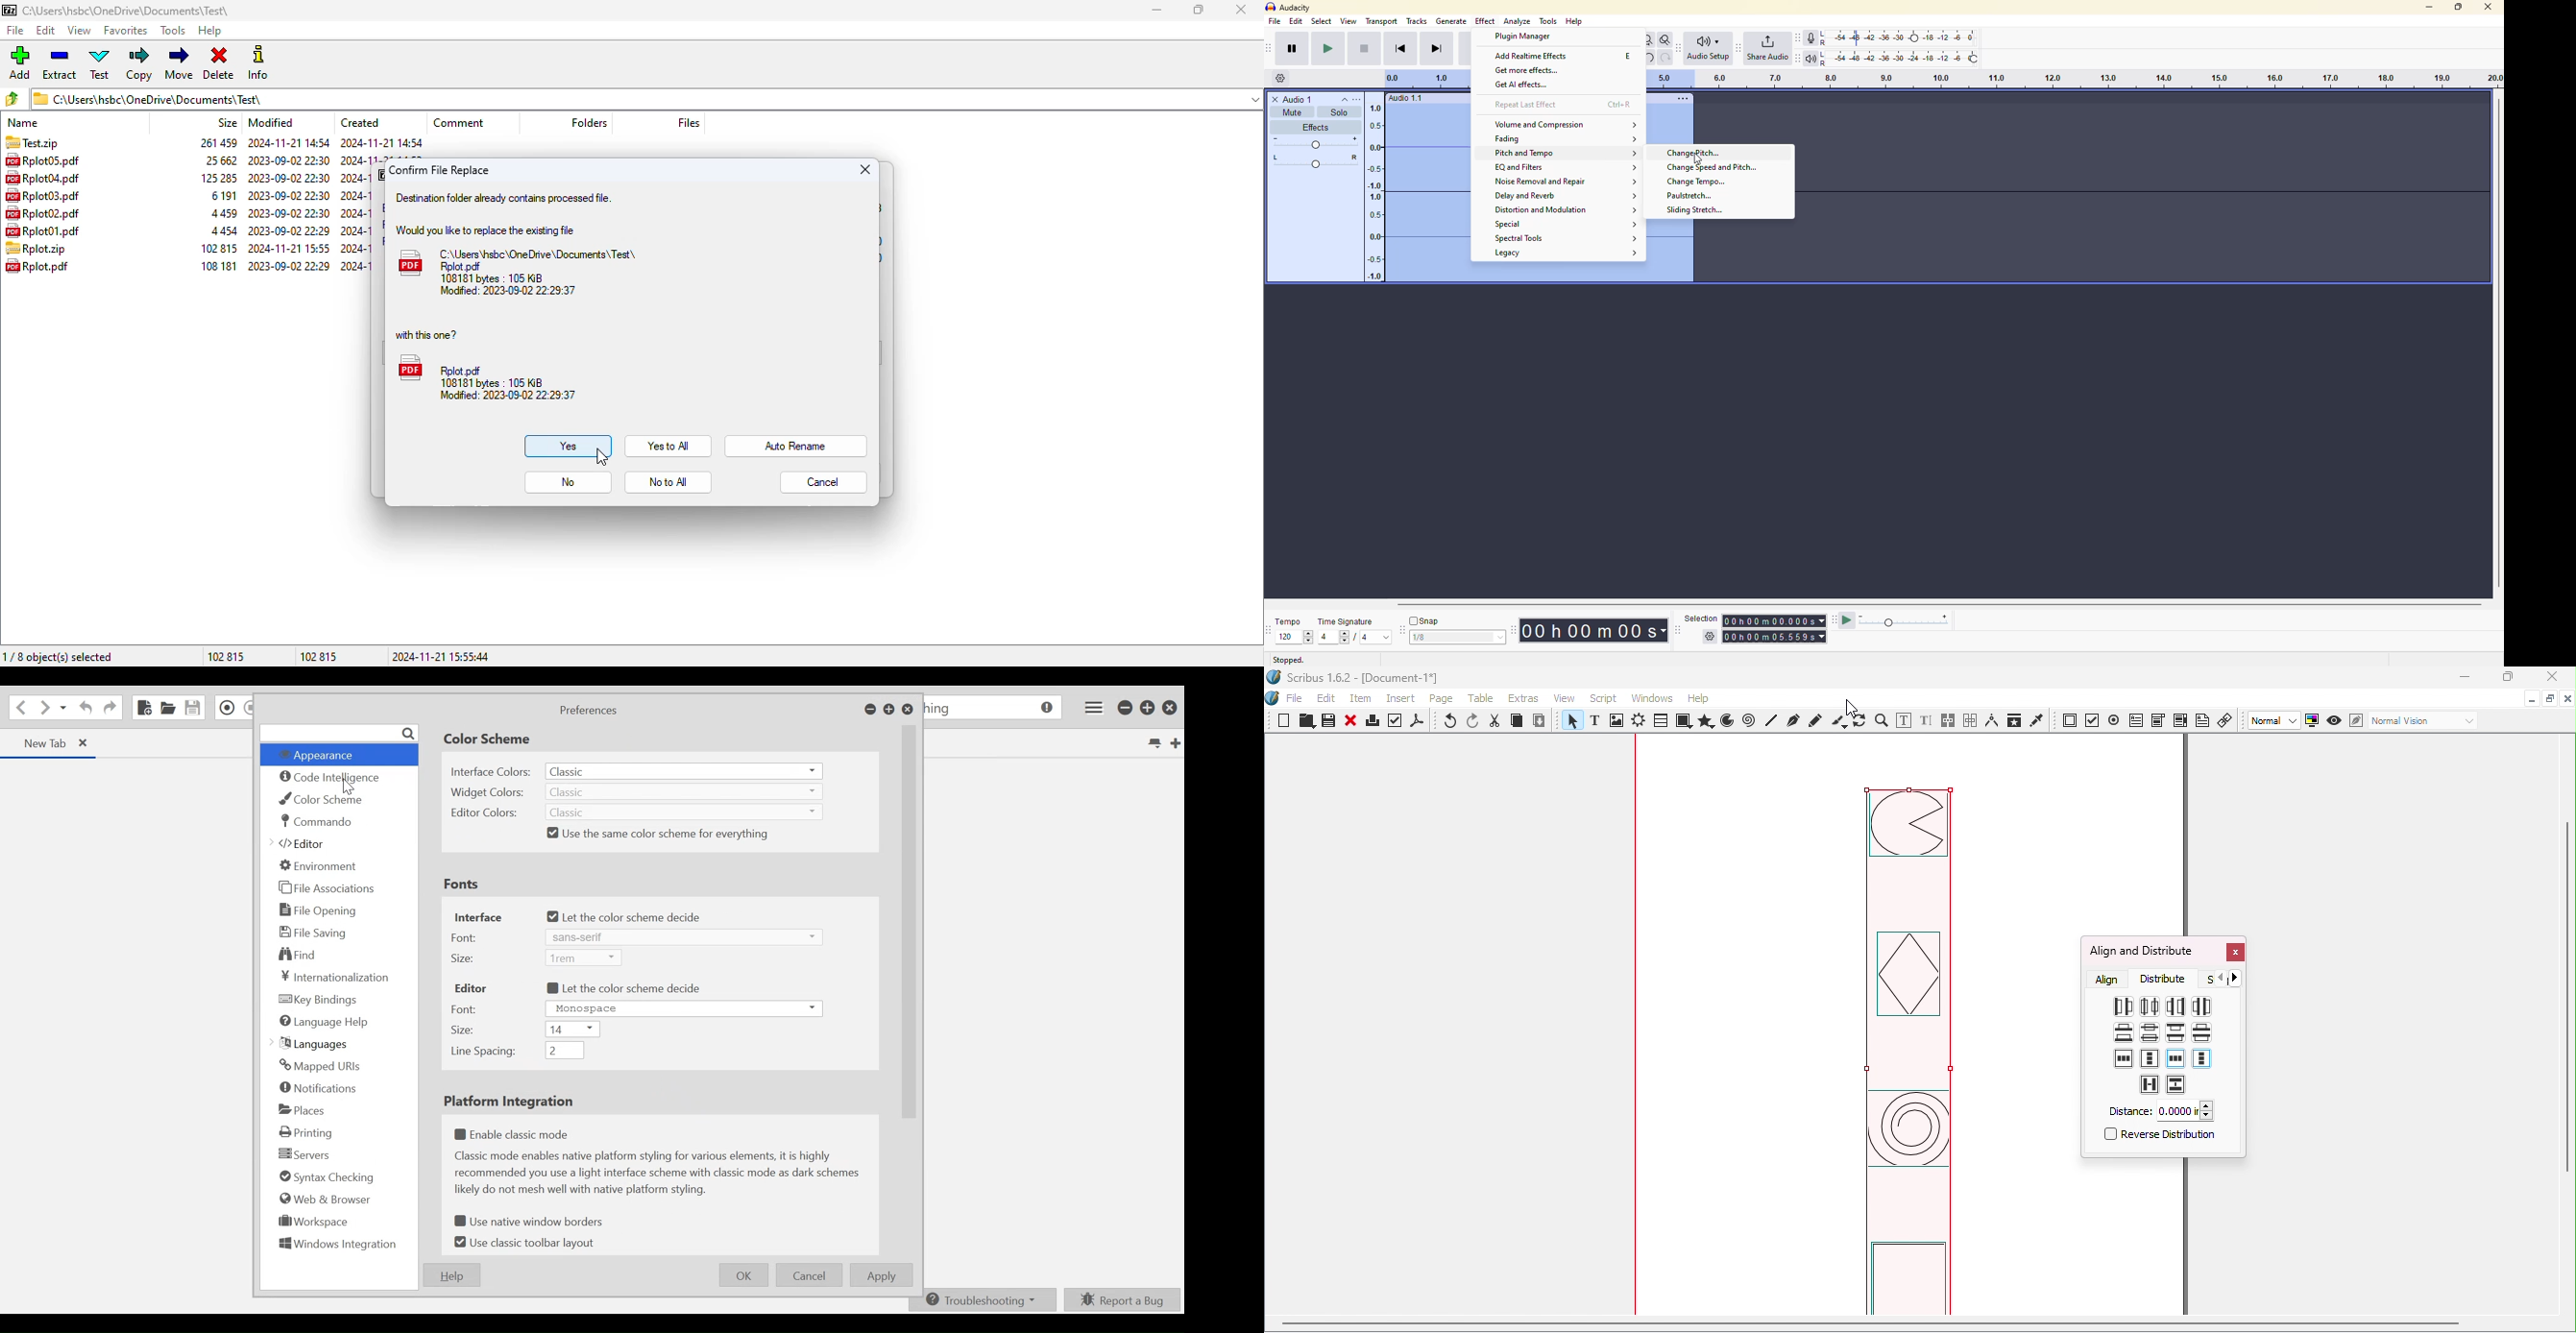  What do you see at coordinates (1406, 98) in the screenshot?
I see `audio` at bounding box center [1406, 98].